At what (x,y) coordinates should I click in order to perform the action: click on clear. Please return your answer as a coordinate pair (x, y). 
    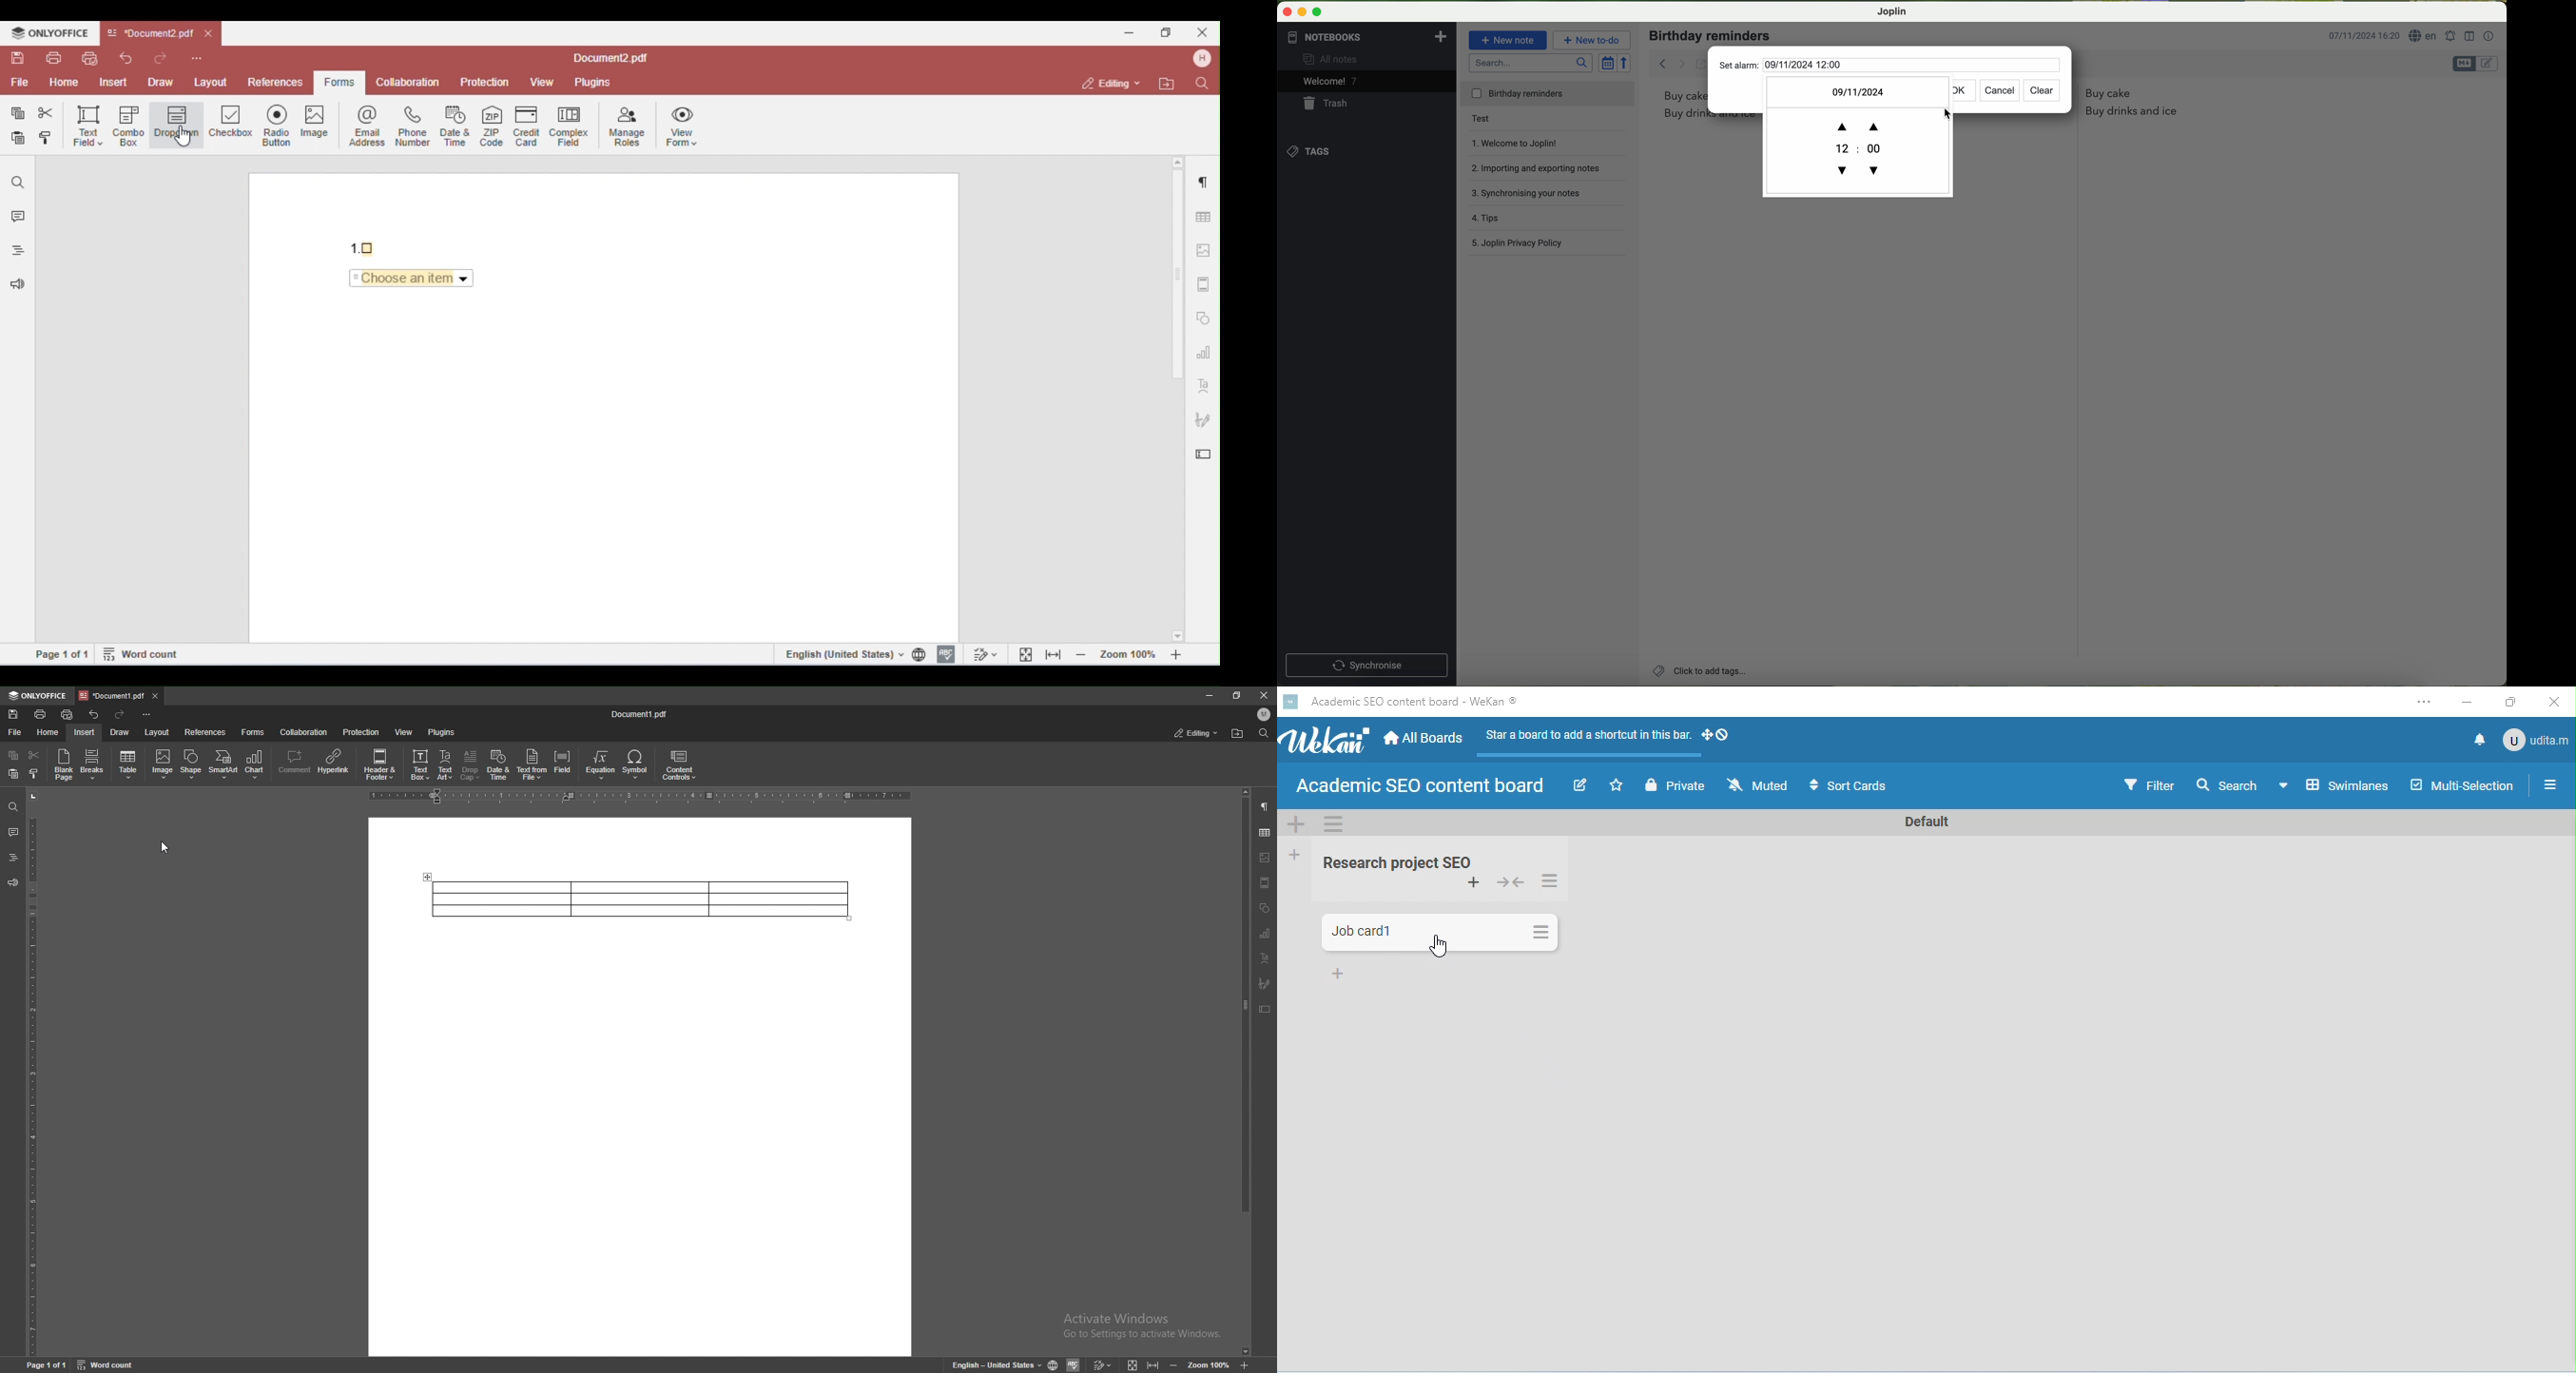
    Looking at the image, I should click on (2044, 88).